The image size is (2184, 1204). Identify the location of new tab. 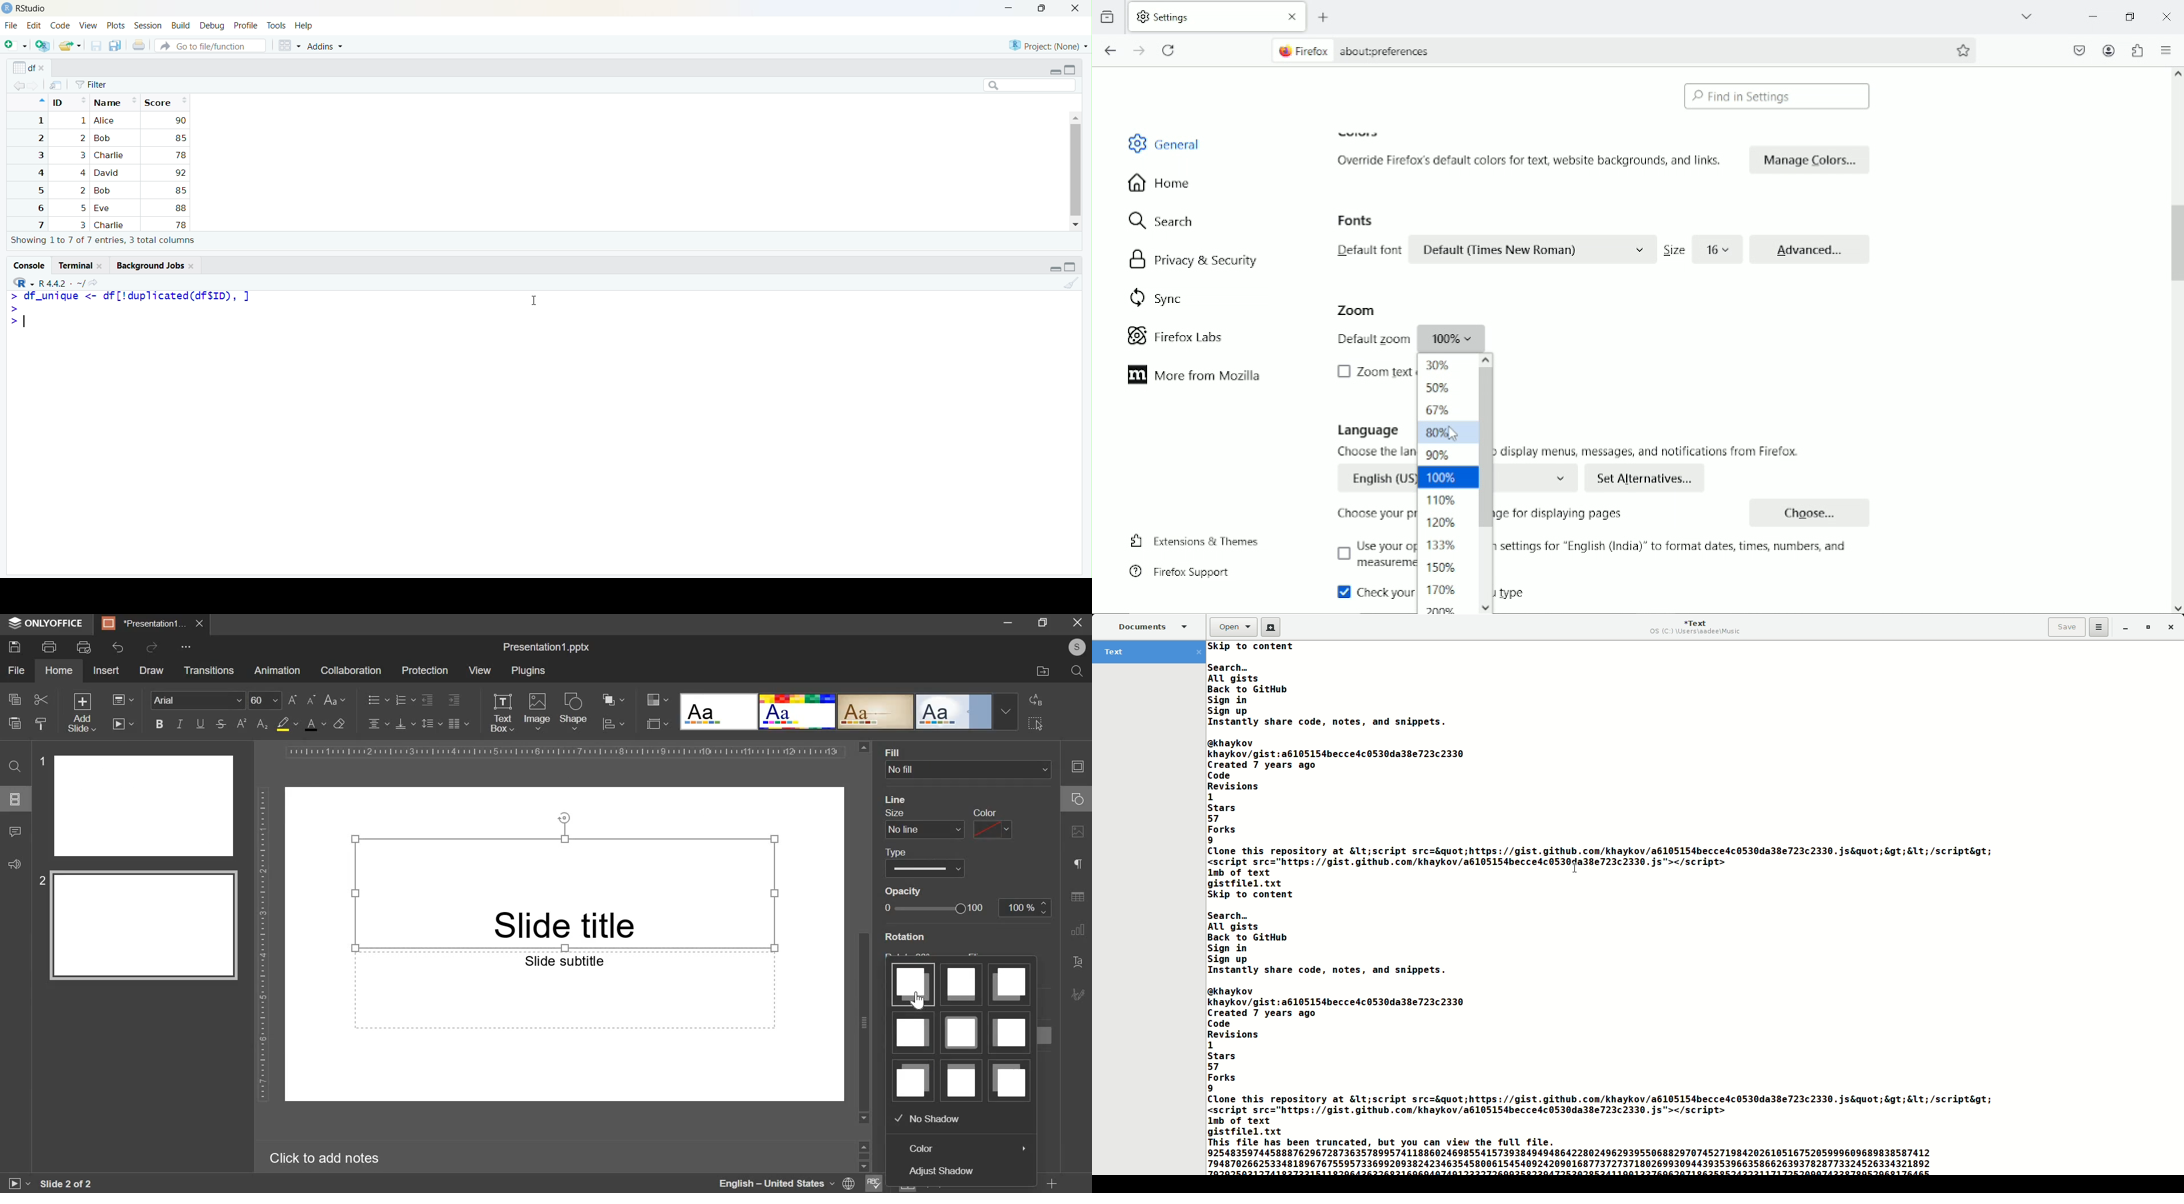
(1325, 17).